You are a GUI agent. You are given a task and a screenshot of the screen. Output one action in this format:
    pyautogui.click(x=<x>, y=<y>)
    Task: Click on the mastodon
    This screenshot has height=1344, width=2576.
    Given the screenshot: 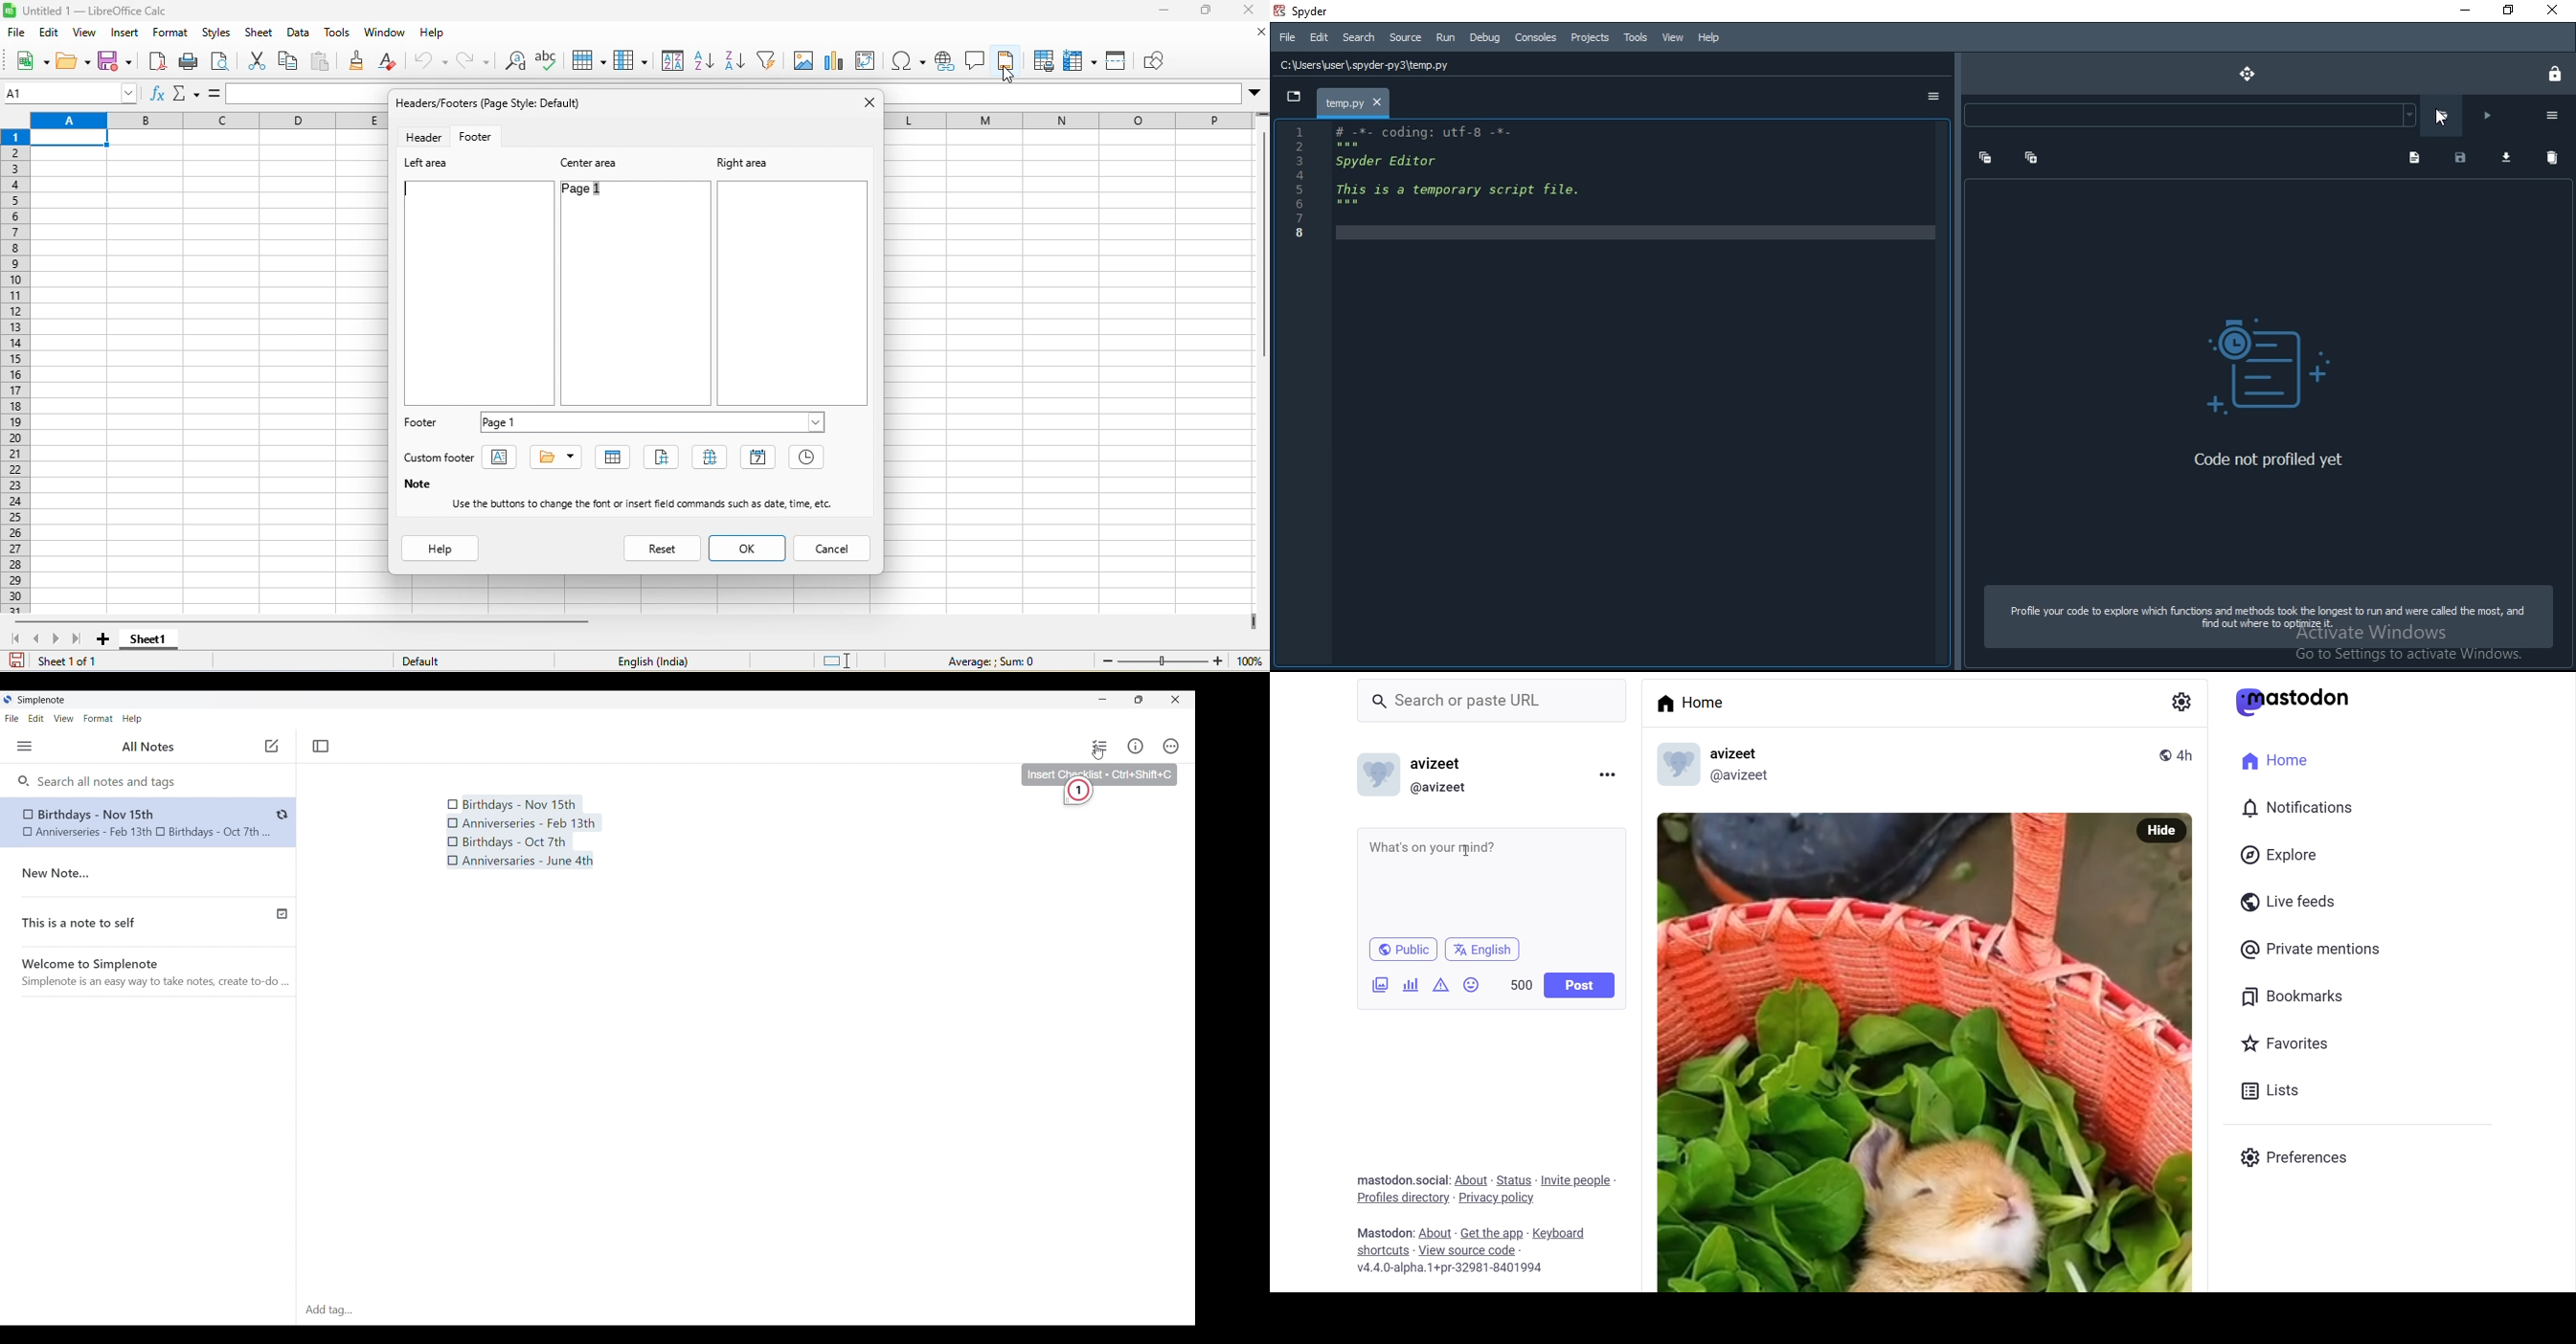 What is the action you would take?
    pyautogui.click(x=1380, y=1179)
    